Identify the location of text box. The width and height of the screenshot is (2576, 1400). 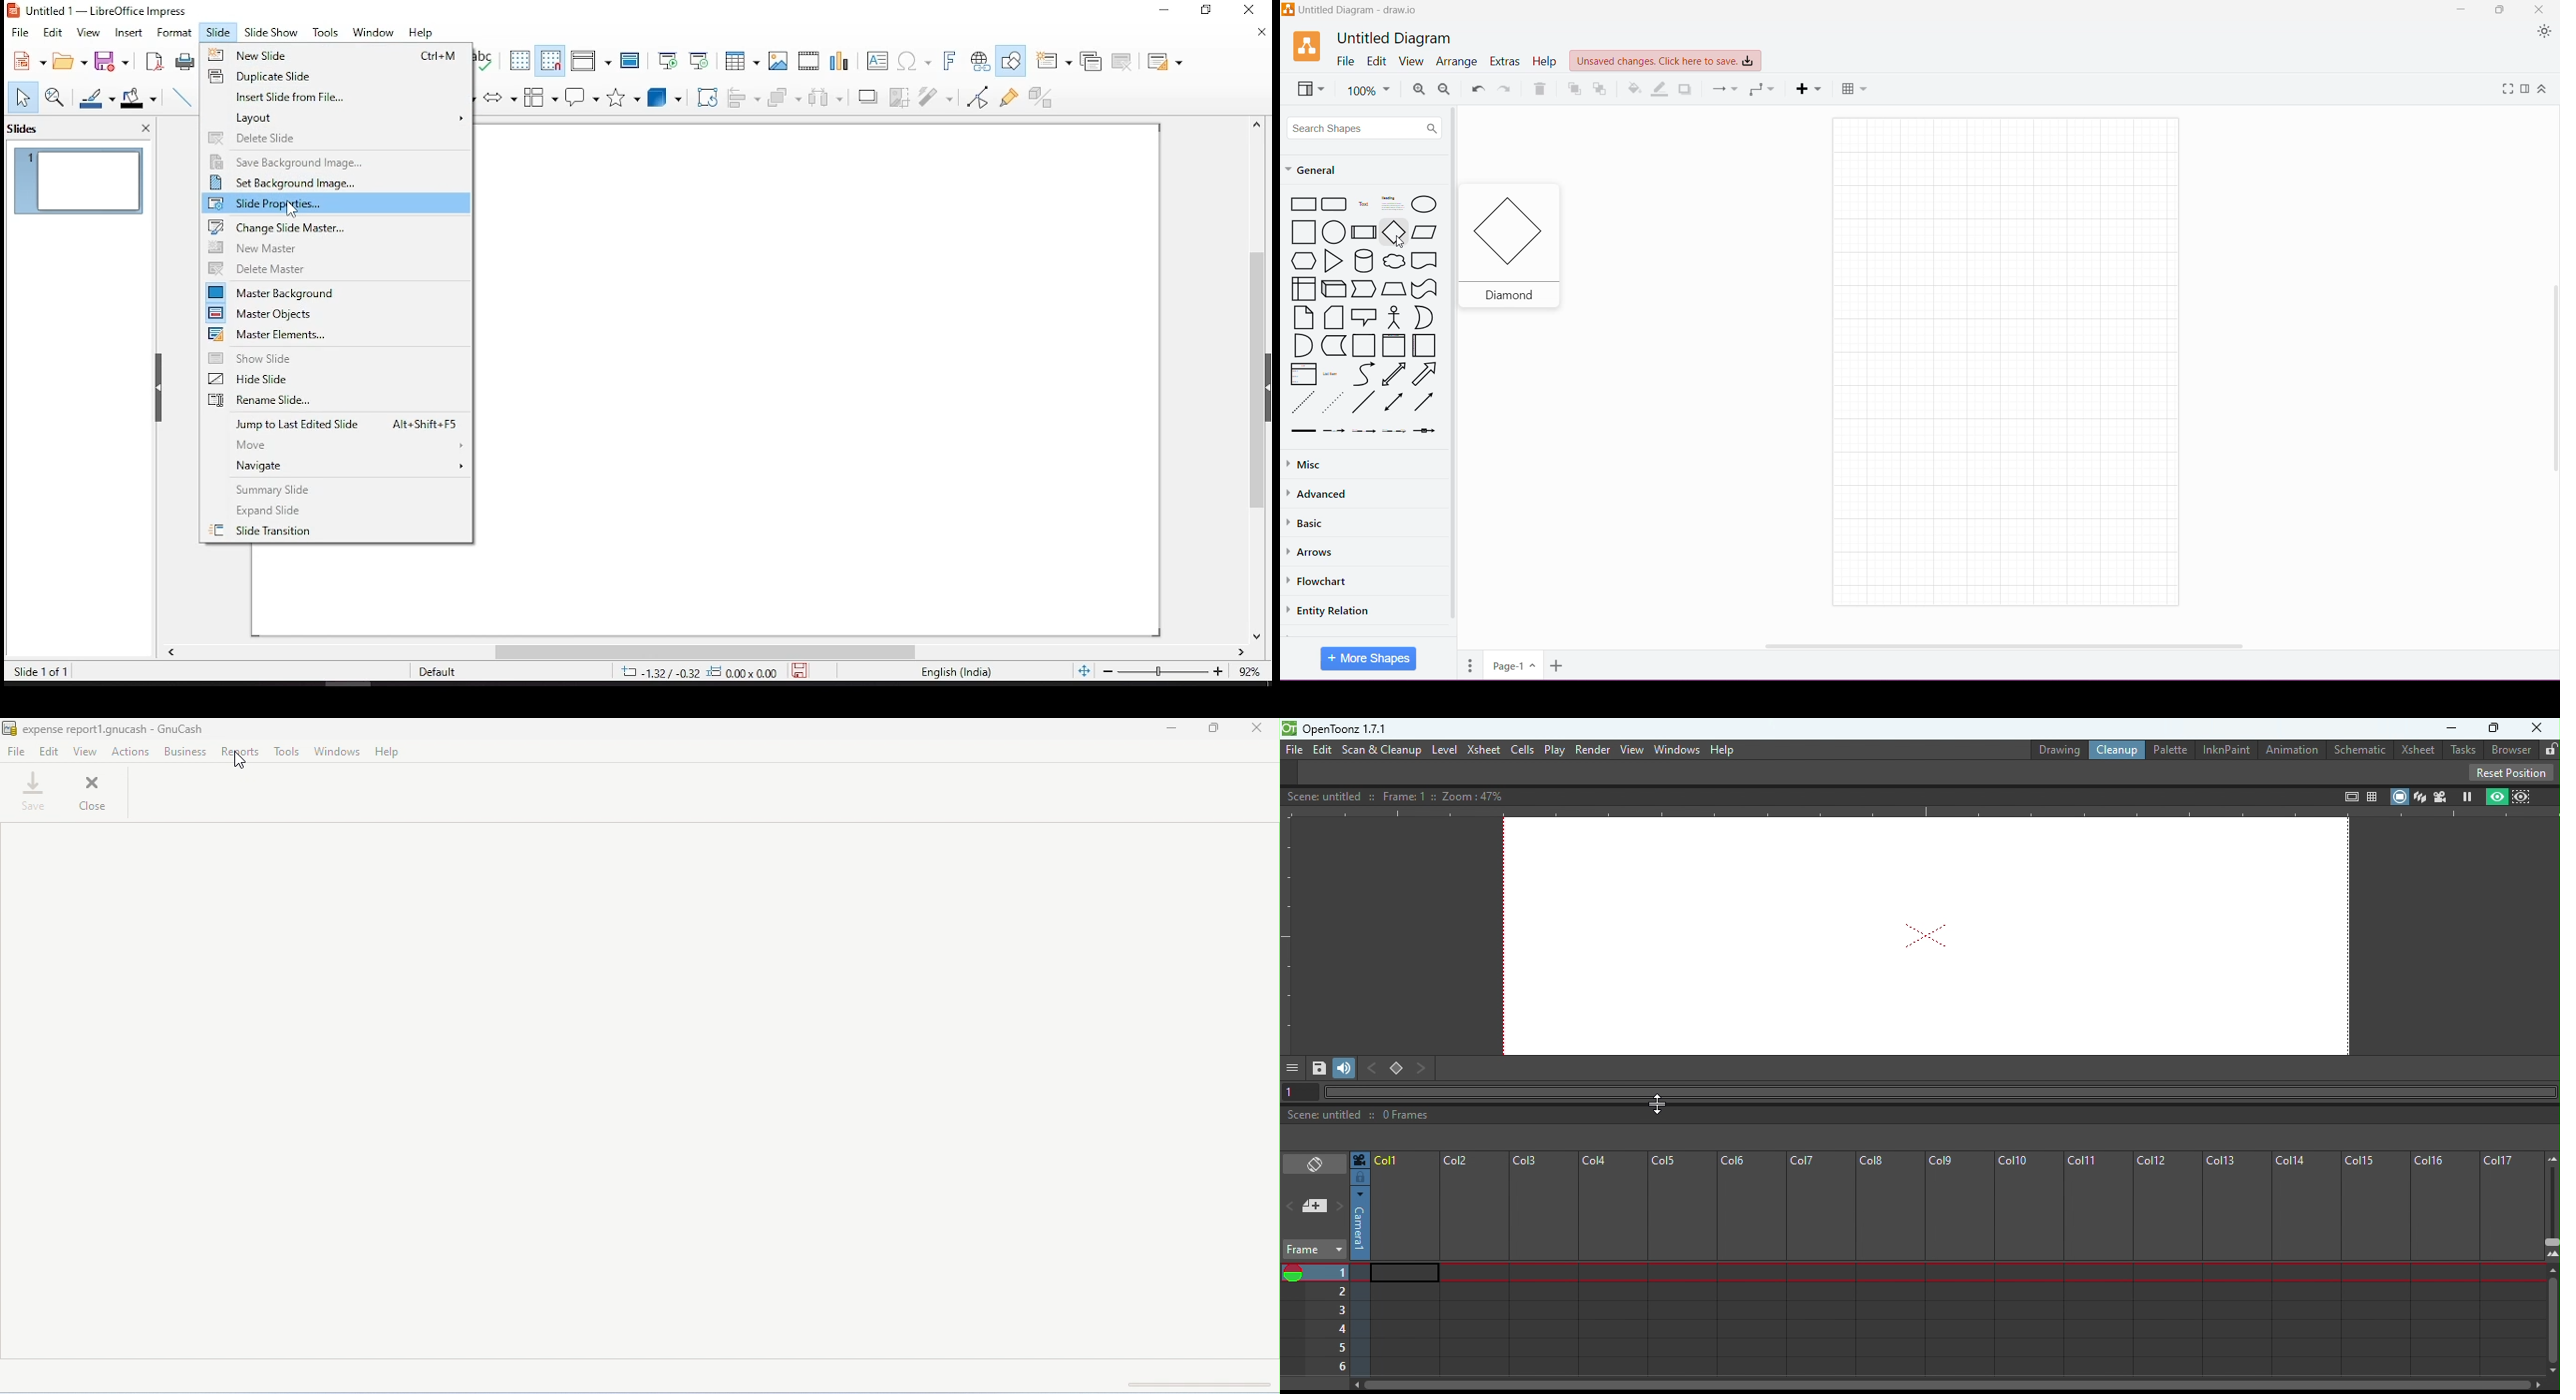
(881, 61).